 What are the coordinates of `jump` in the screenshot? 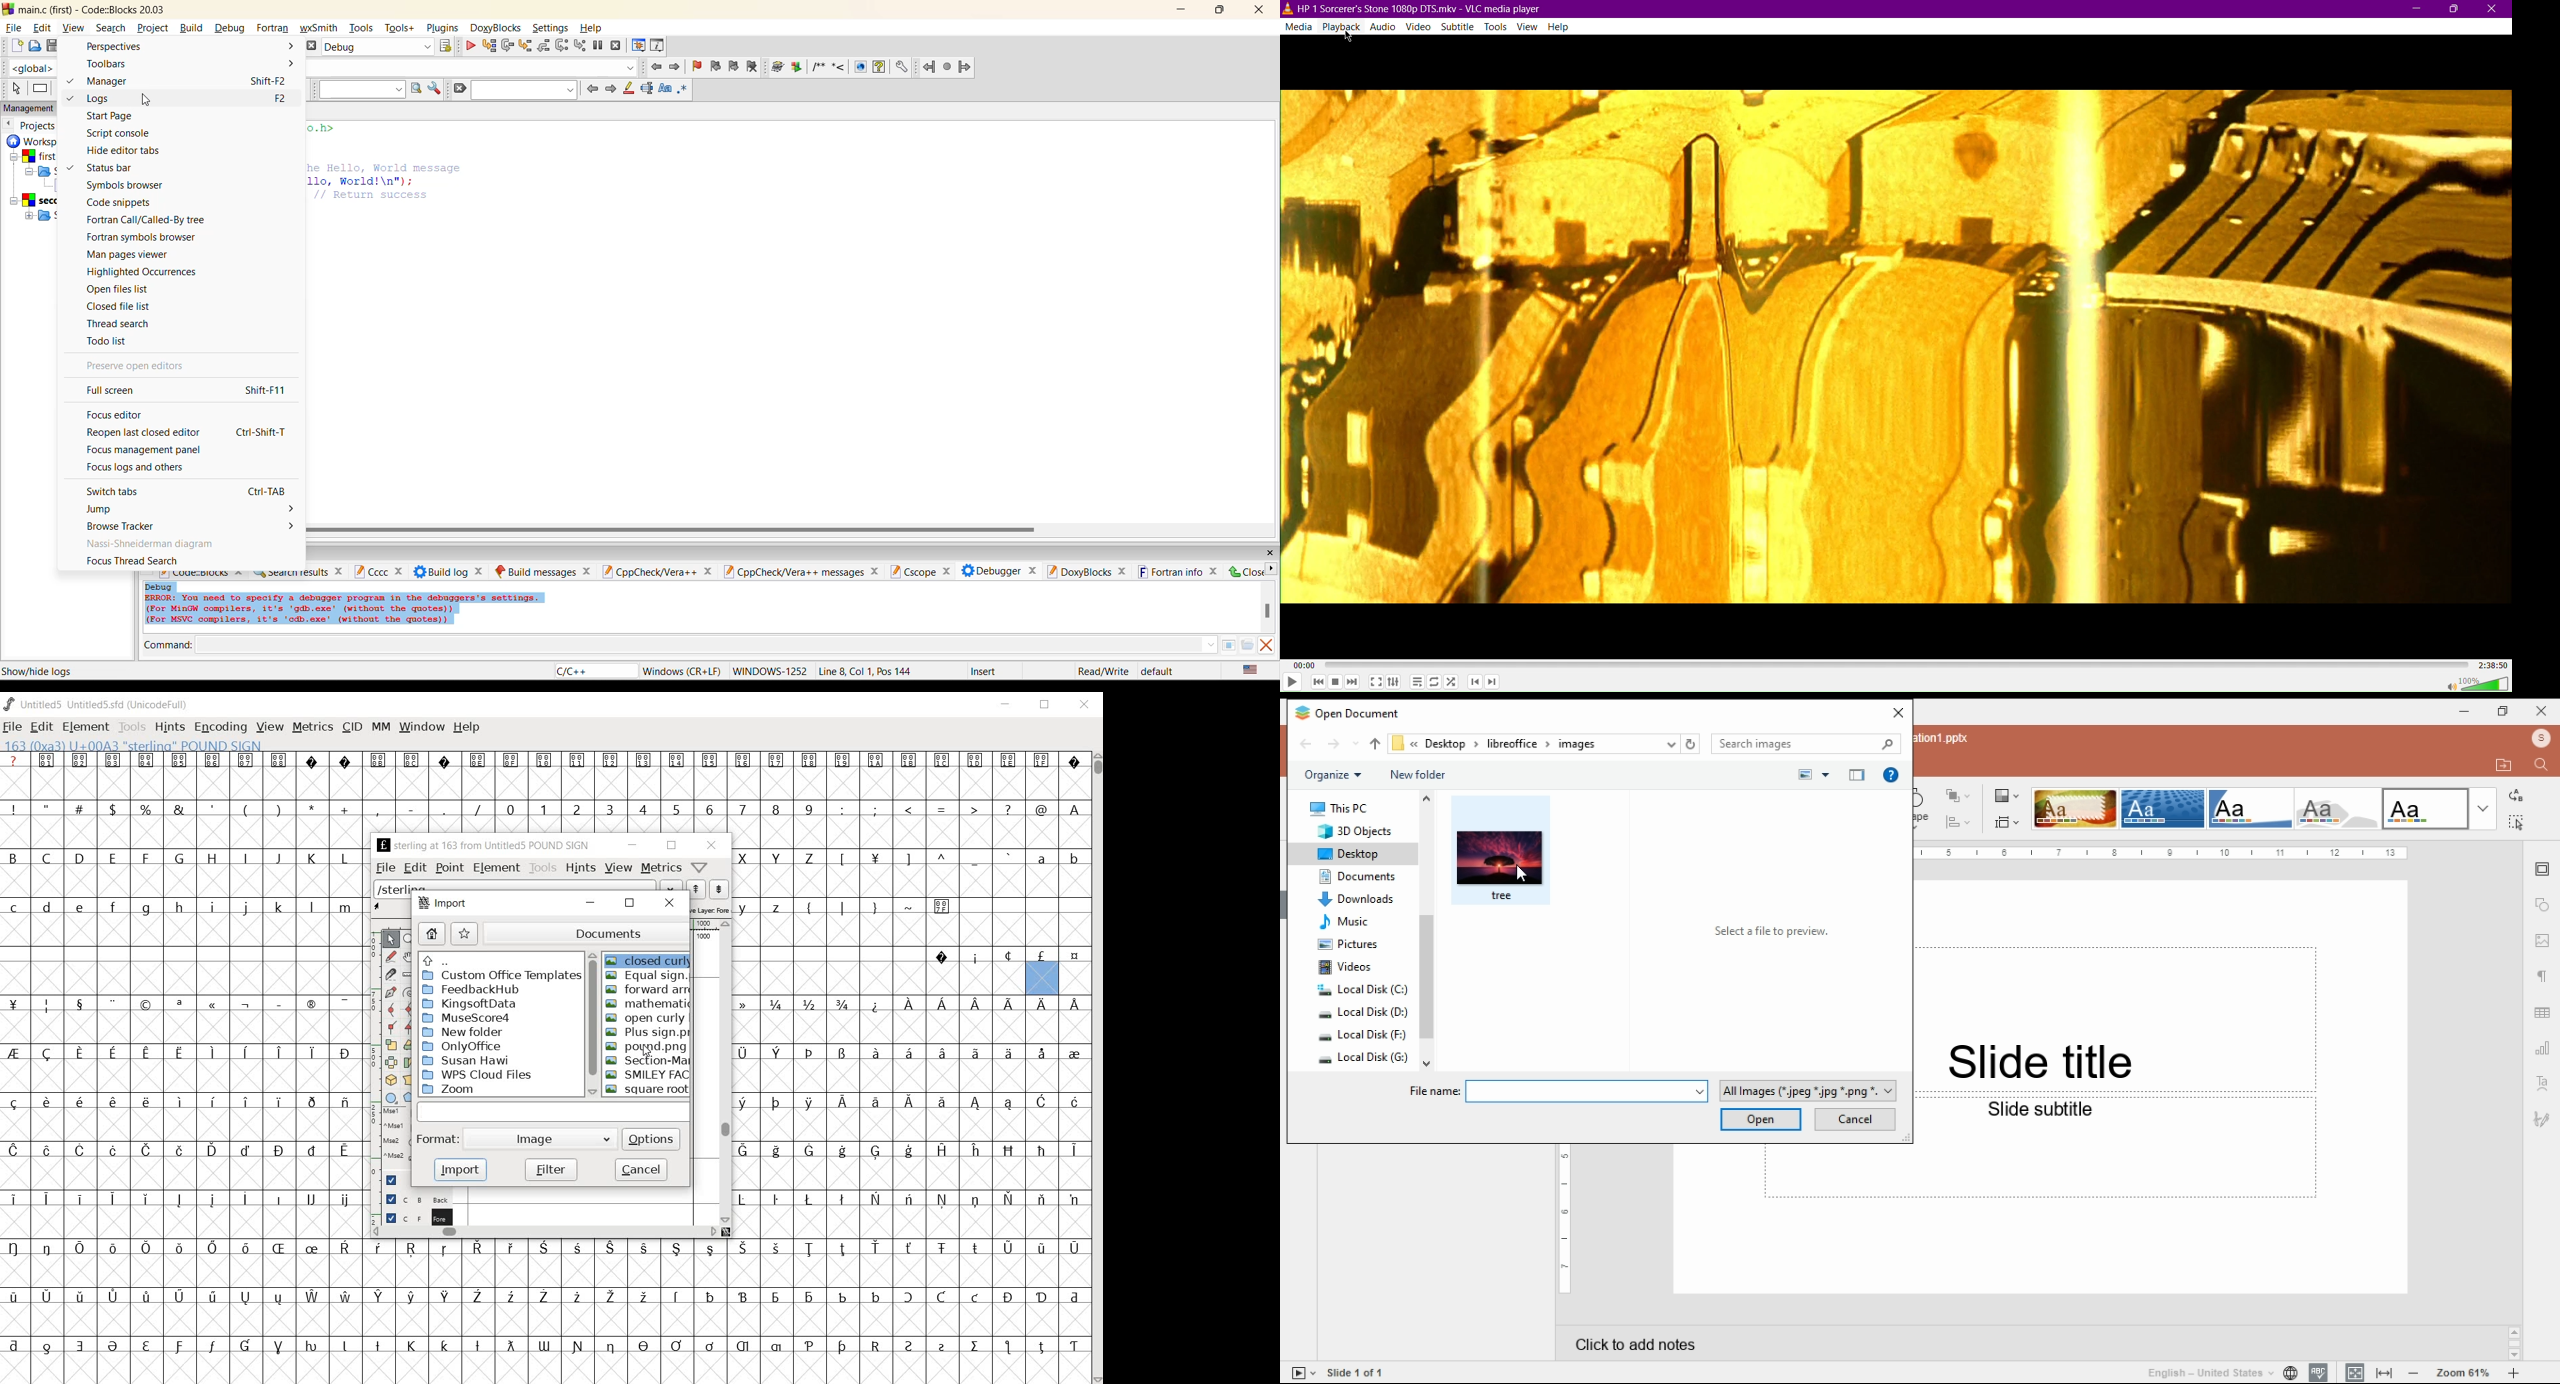 It's located at (191, 510).